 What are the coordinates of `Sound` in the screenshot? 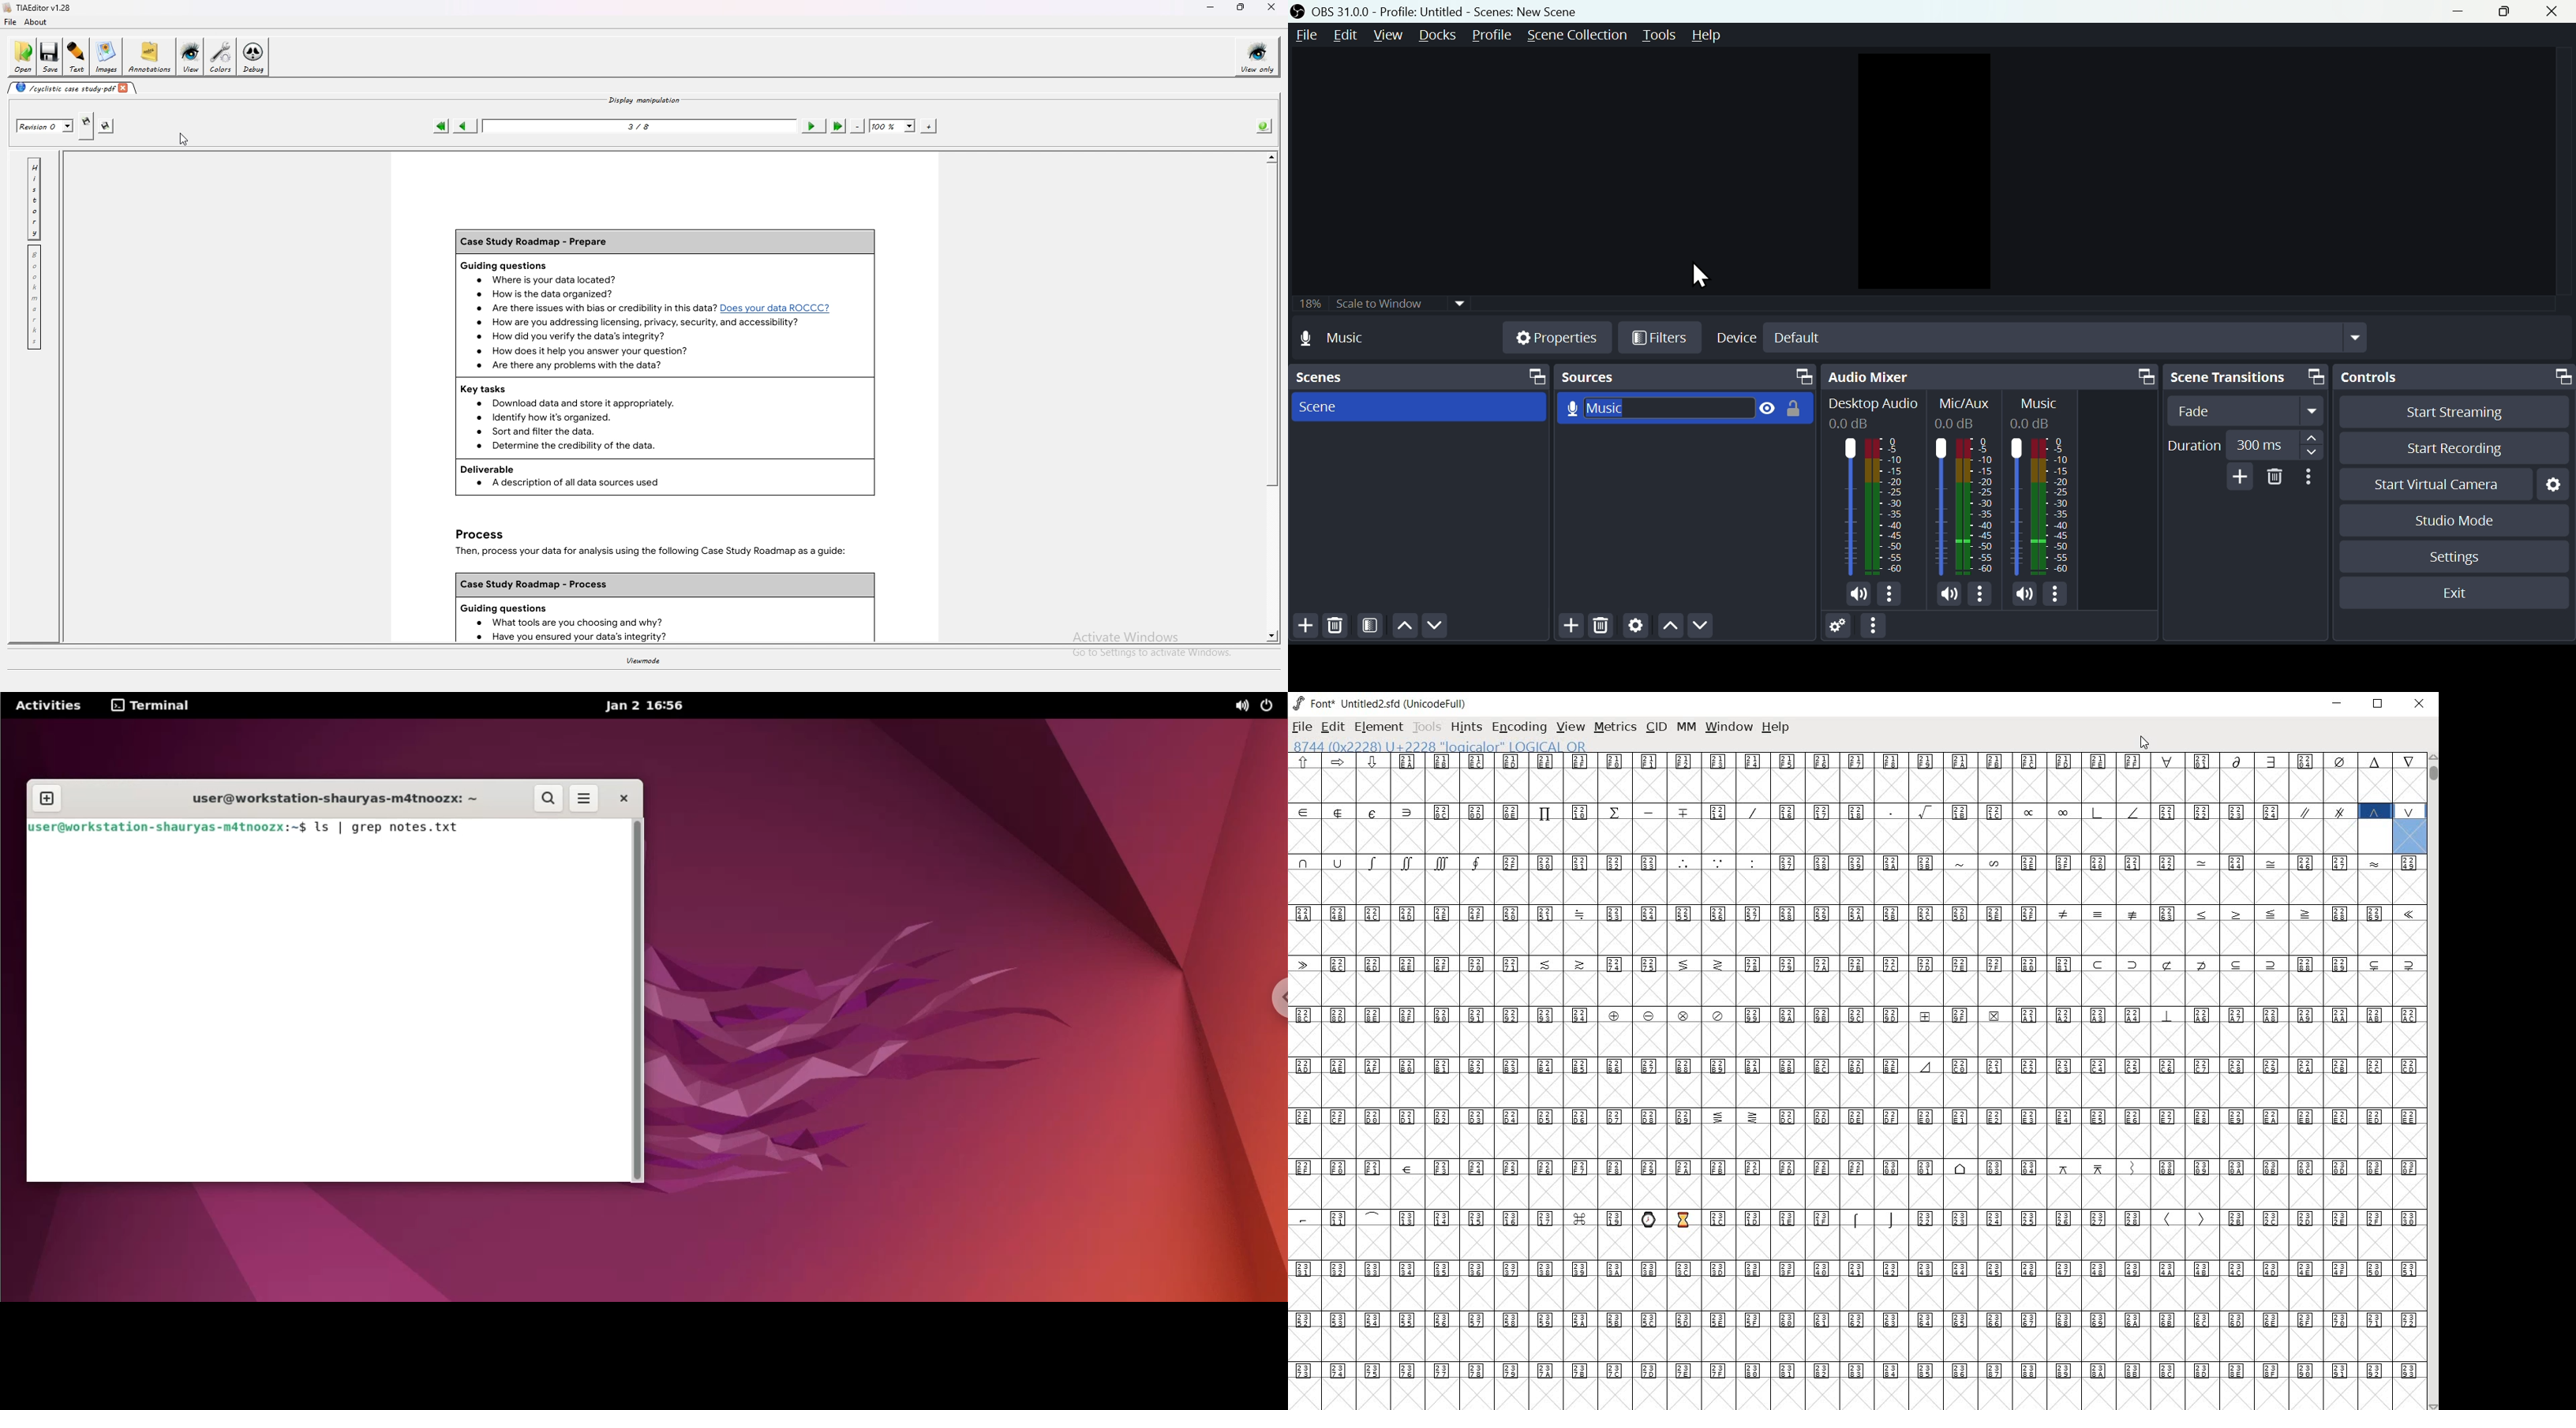 It's located at (1949, 595).